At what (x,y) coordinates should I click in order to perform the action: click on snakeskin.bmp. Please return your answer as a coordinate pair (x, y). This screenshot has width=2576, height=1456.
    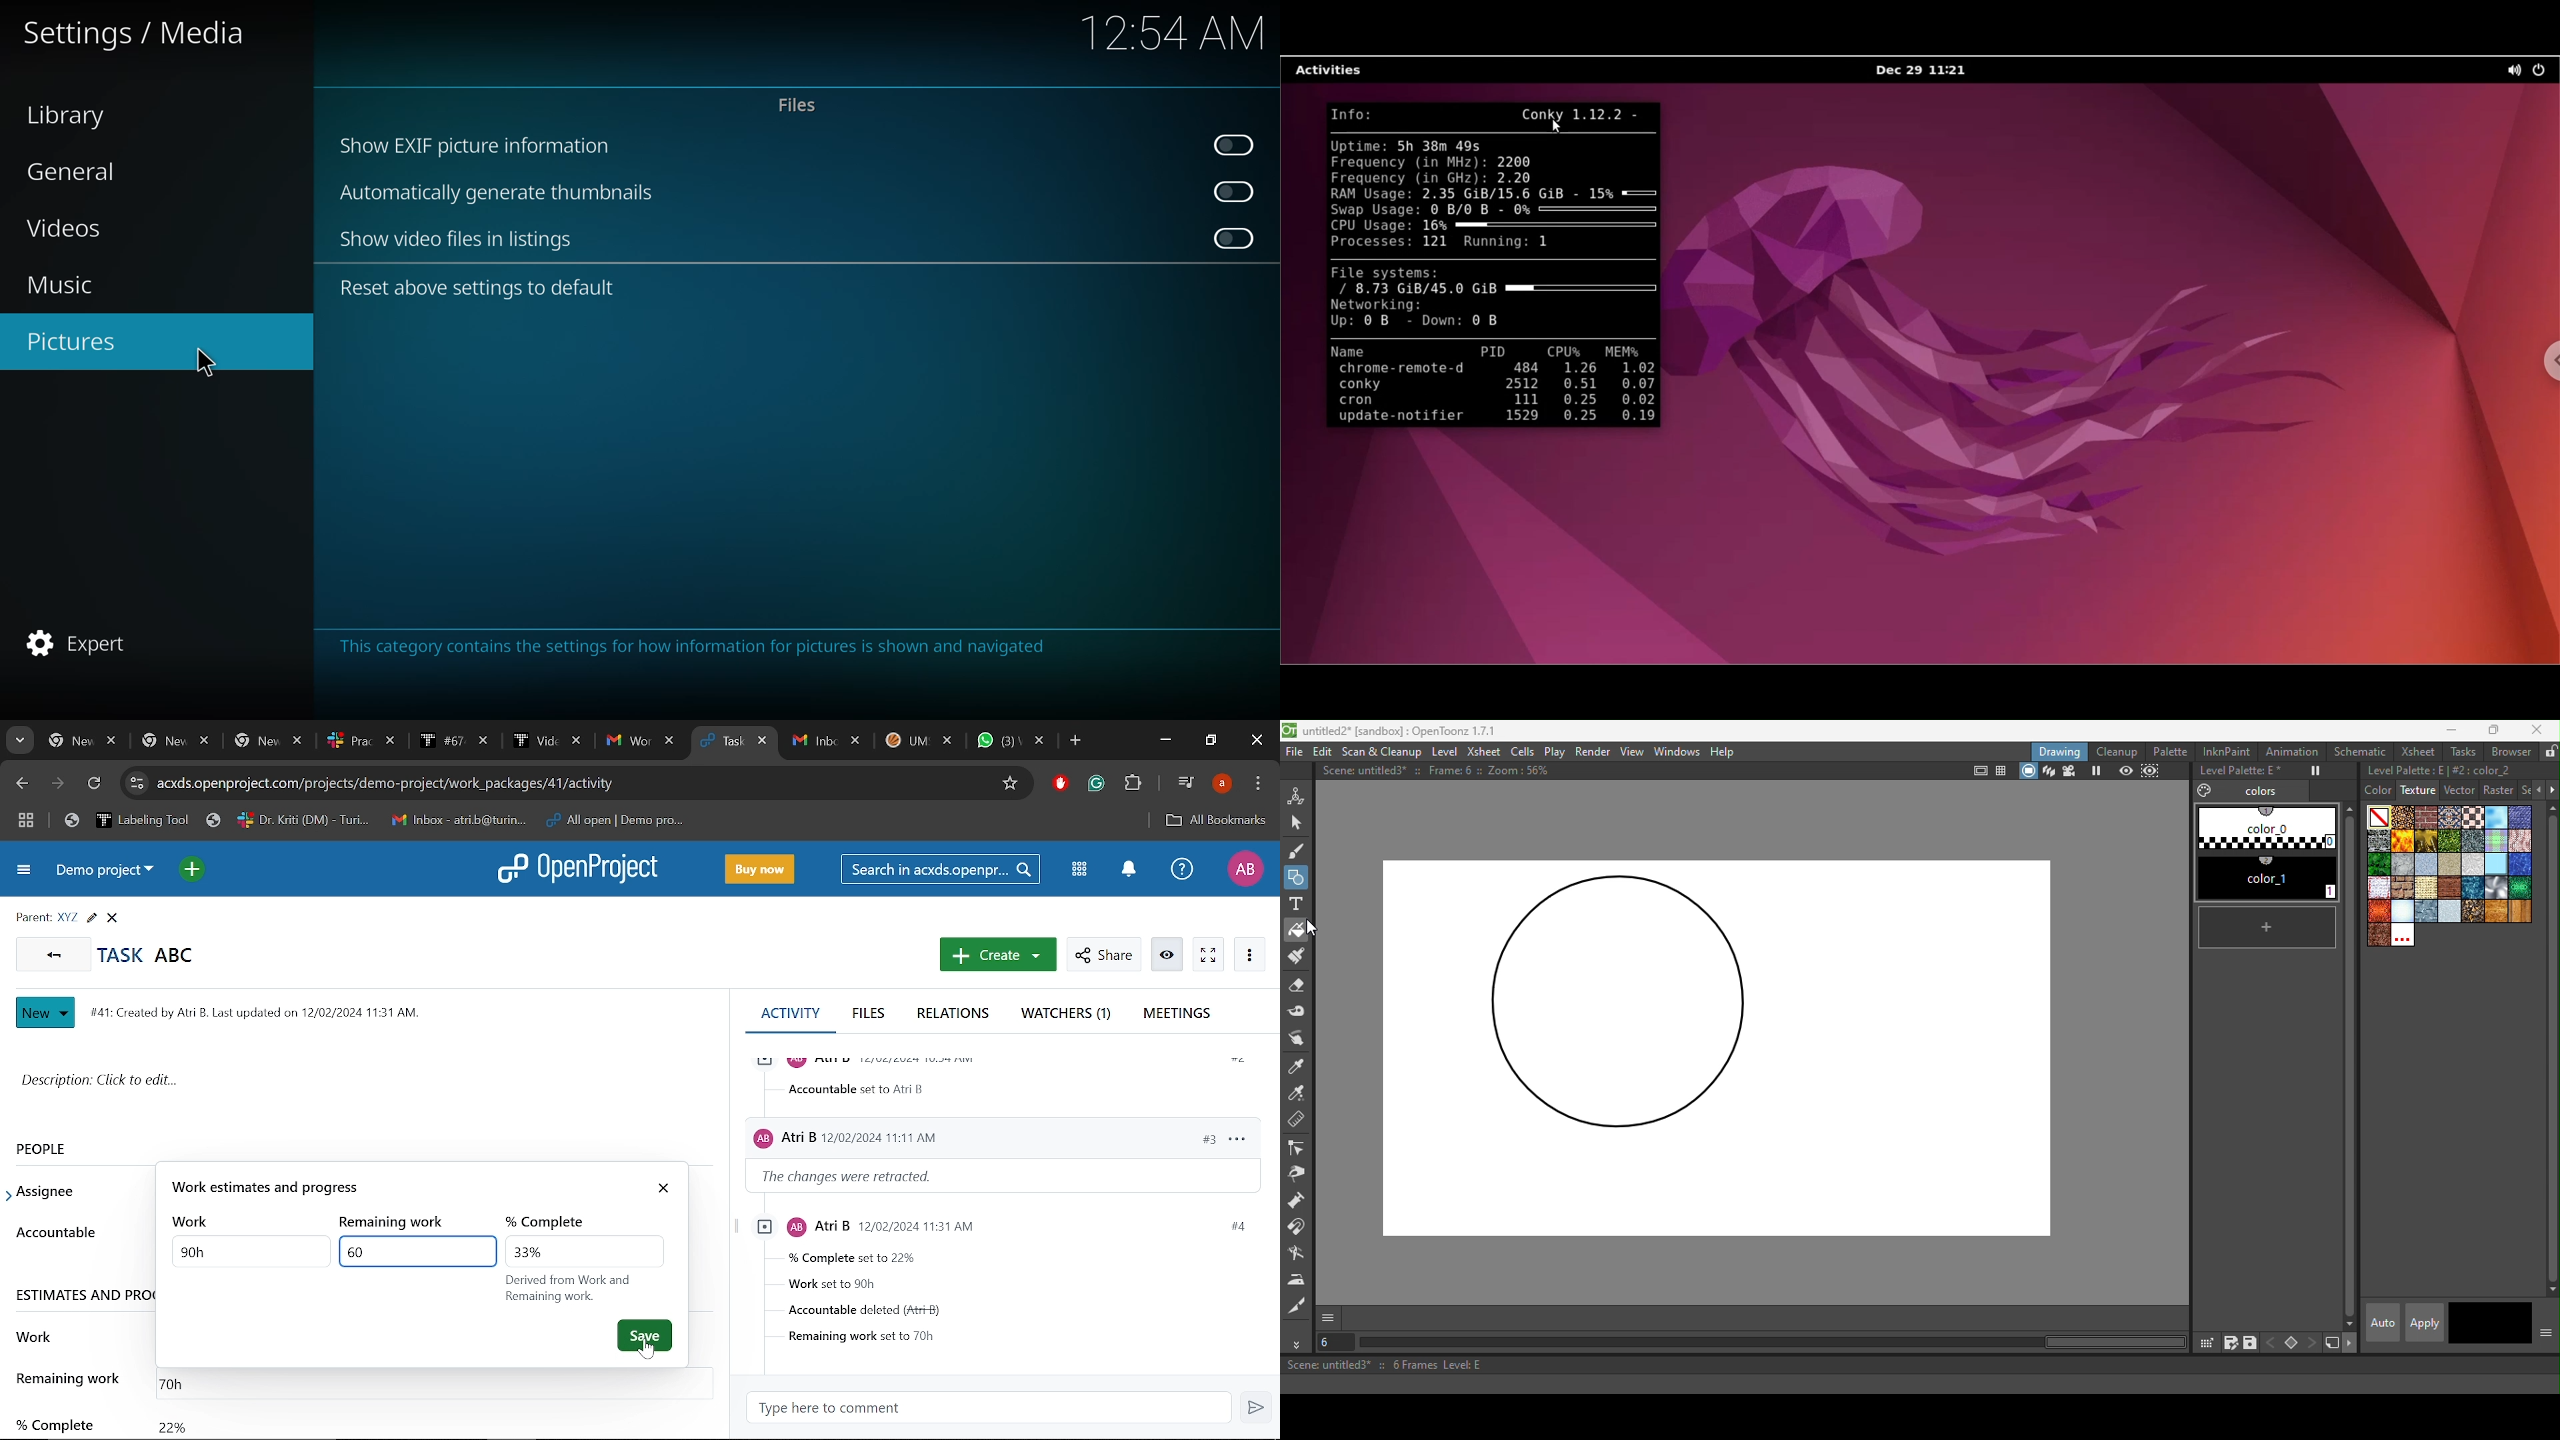
    Looking at the image, I should click on (2520, 888).